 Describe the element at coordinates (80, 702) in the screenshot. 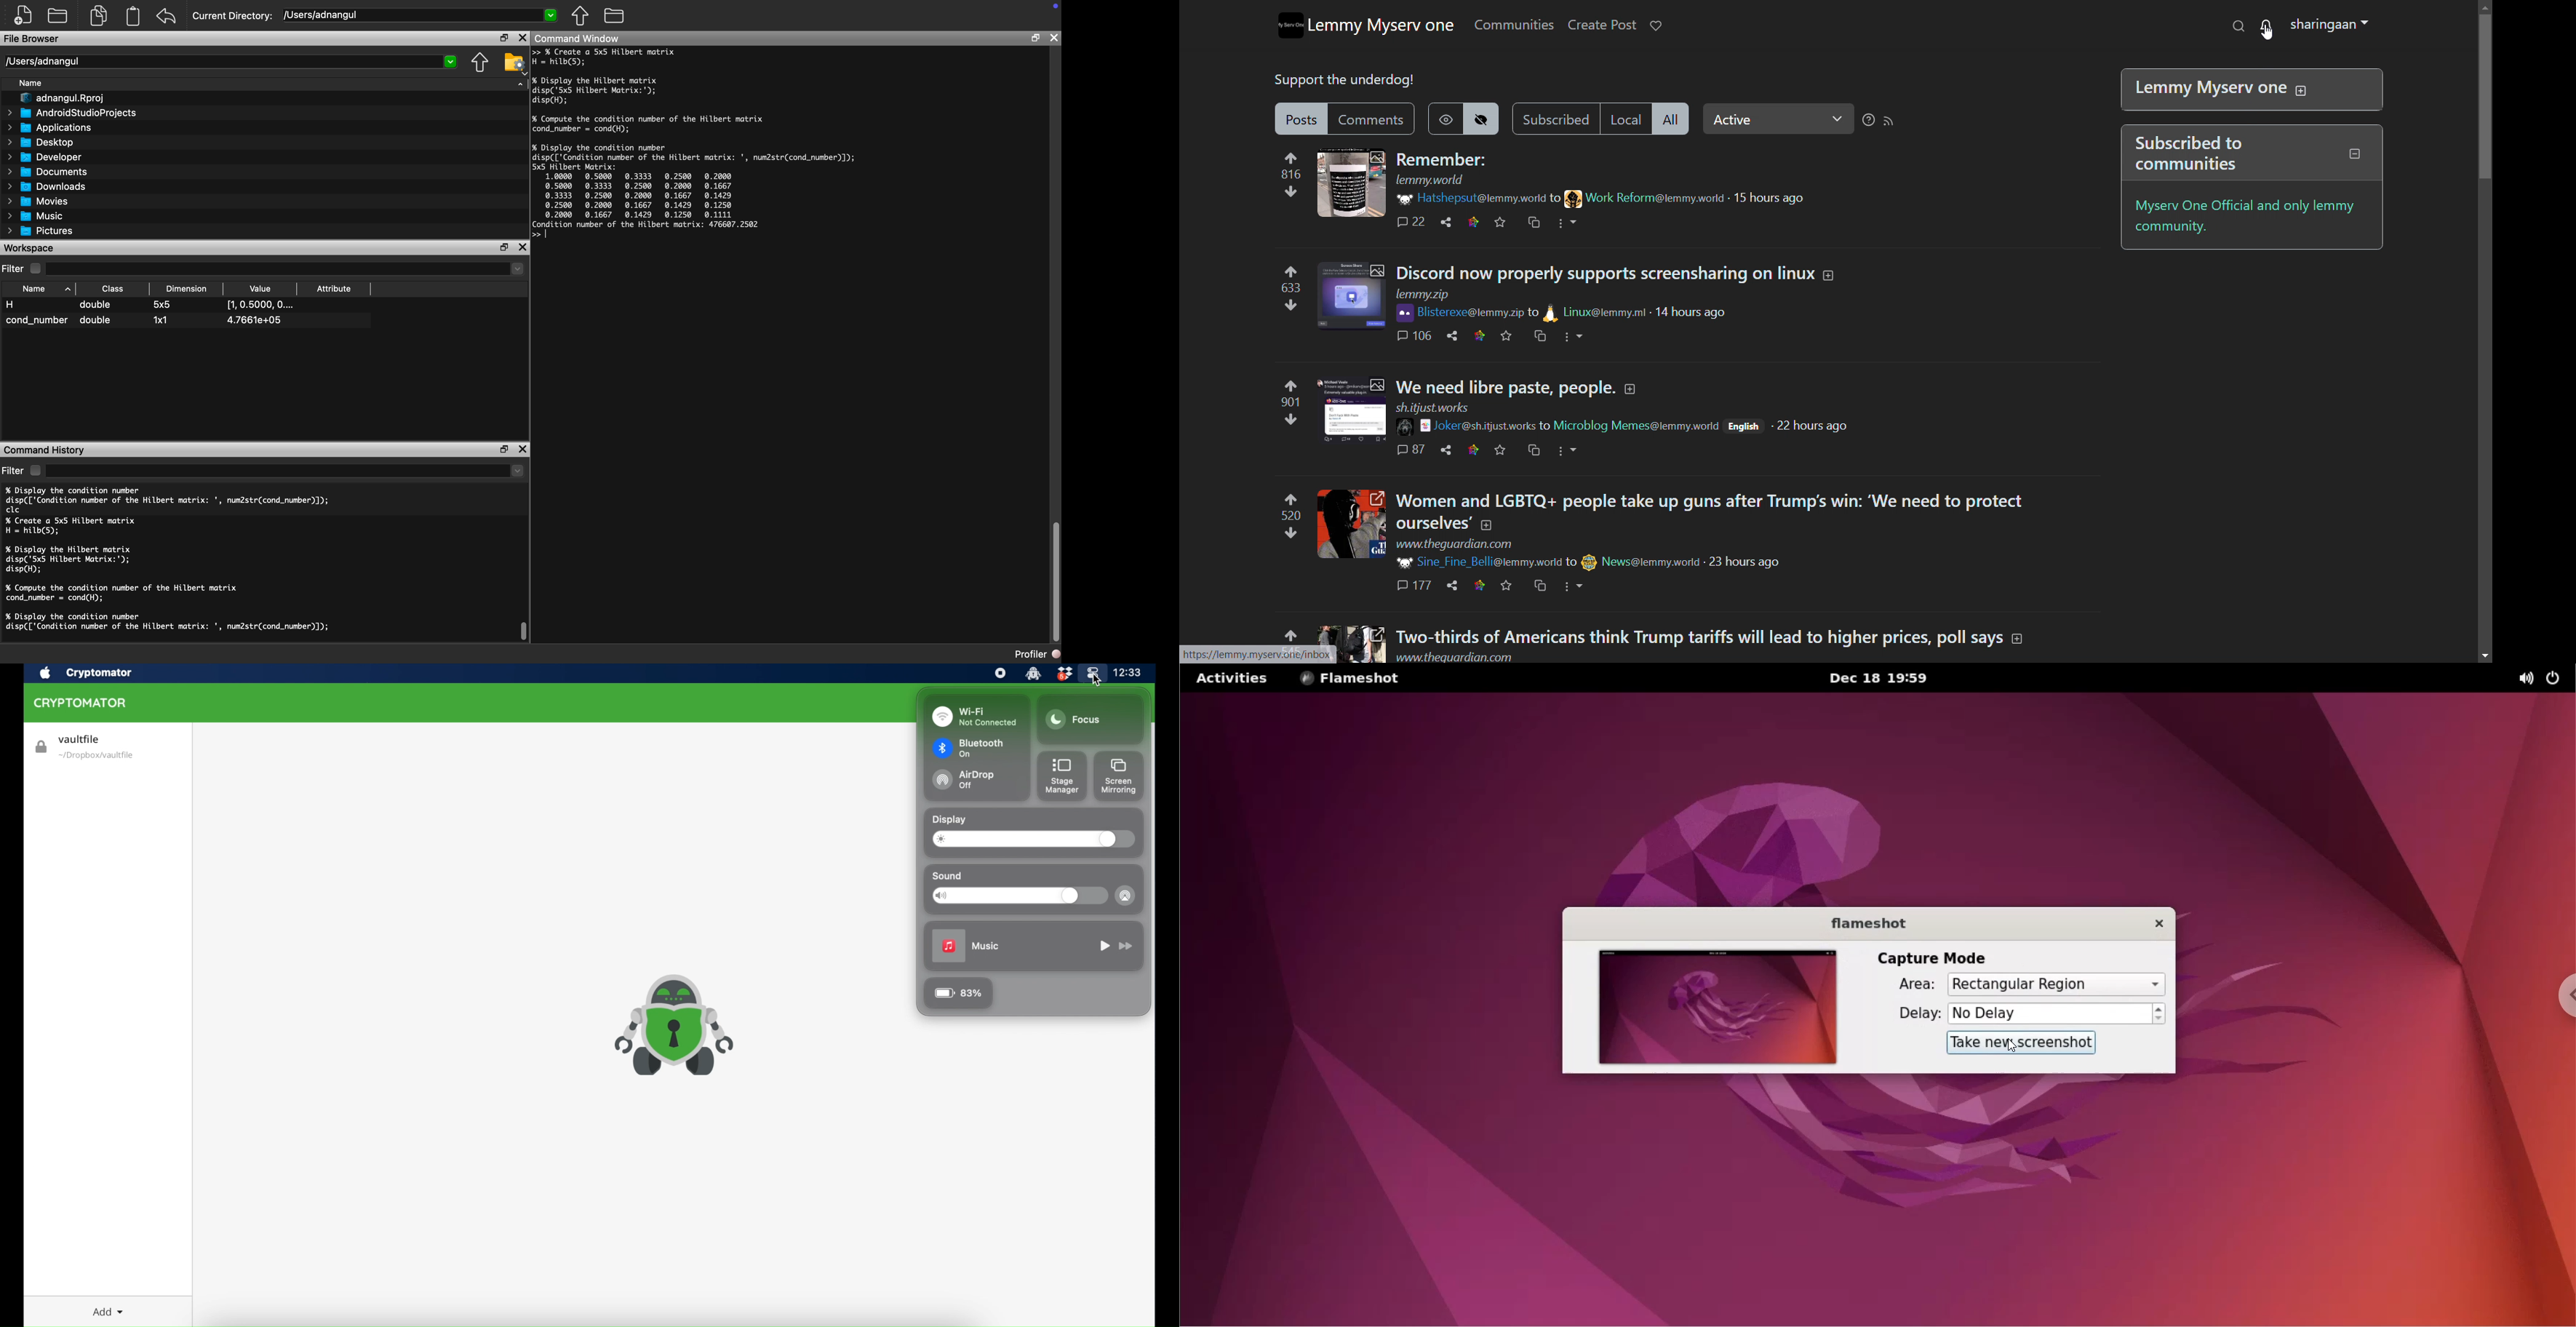

I see `cryptomator` at that location.